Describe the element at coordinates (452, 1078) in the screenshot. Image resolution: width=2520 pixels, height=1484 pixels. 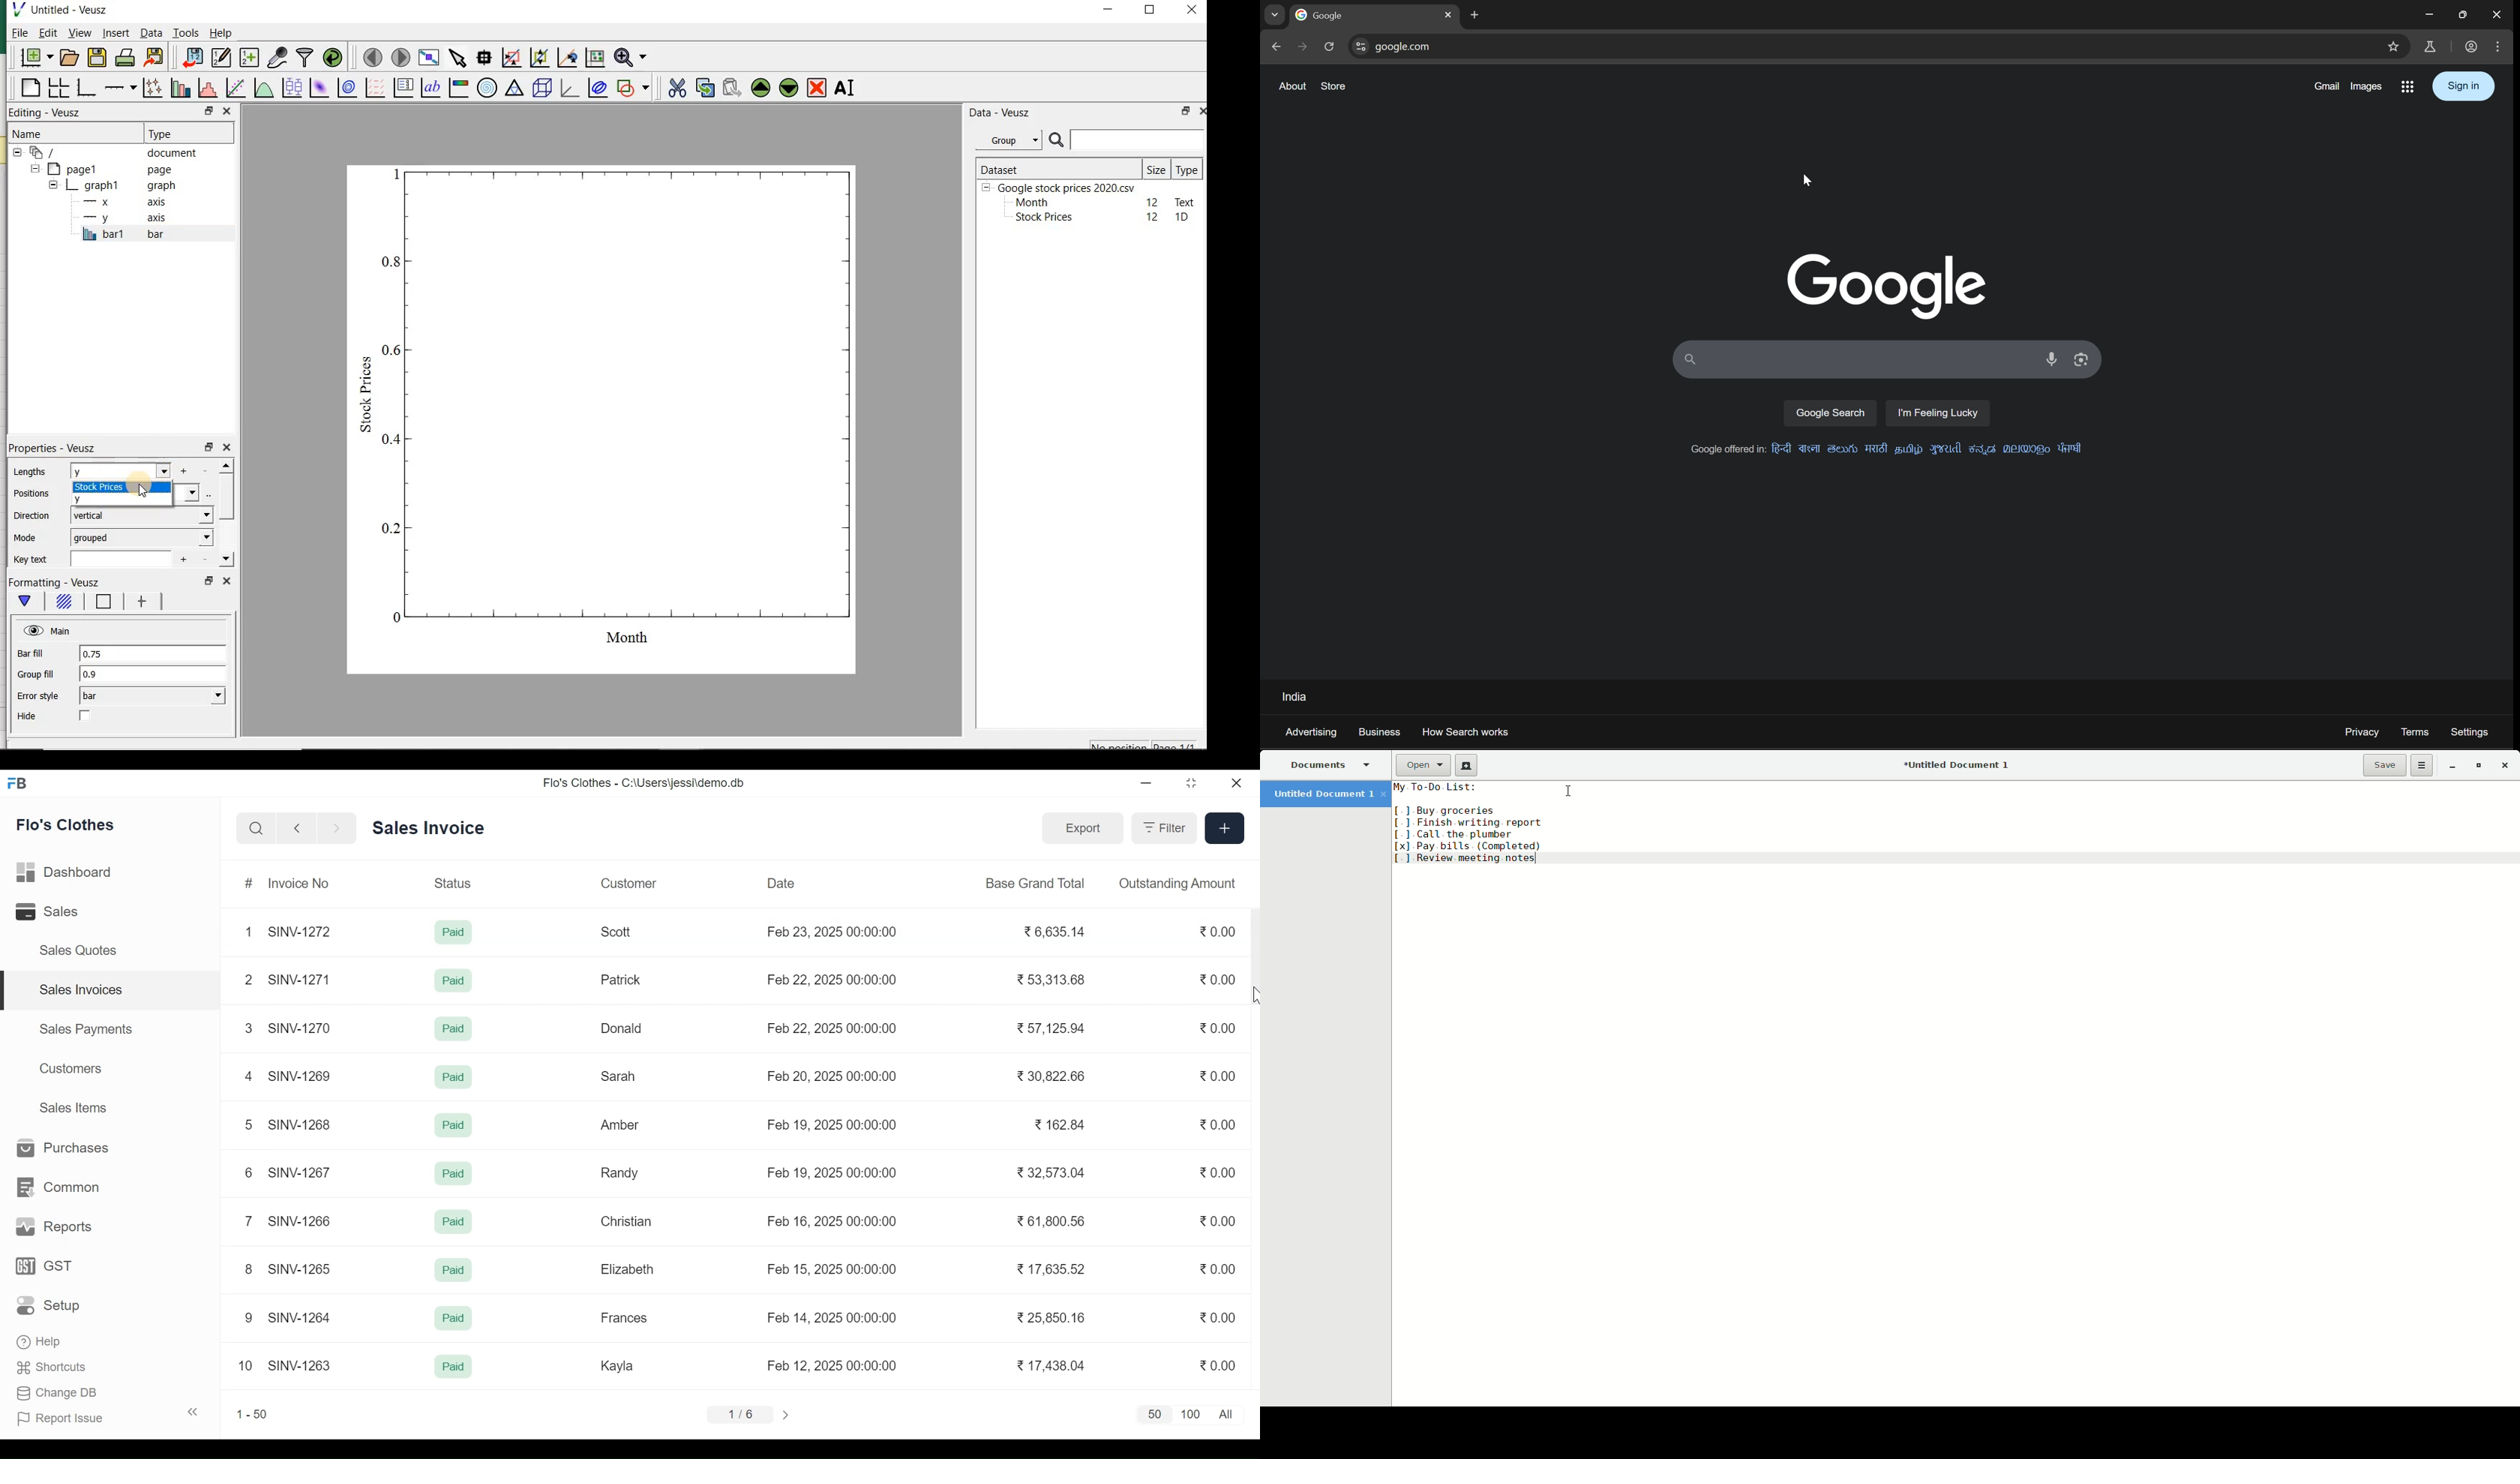
I see `Paid` at that location.